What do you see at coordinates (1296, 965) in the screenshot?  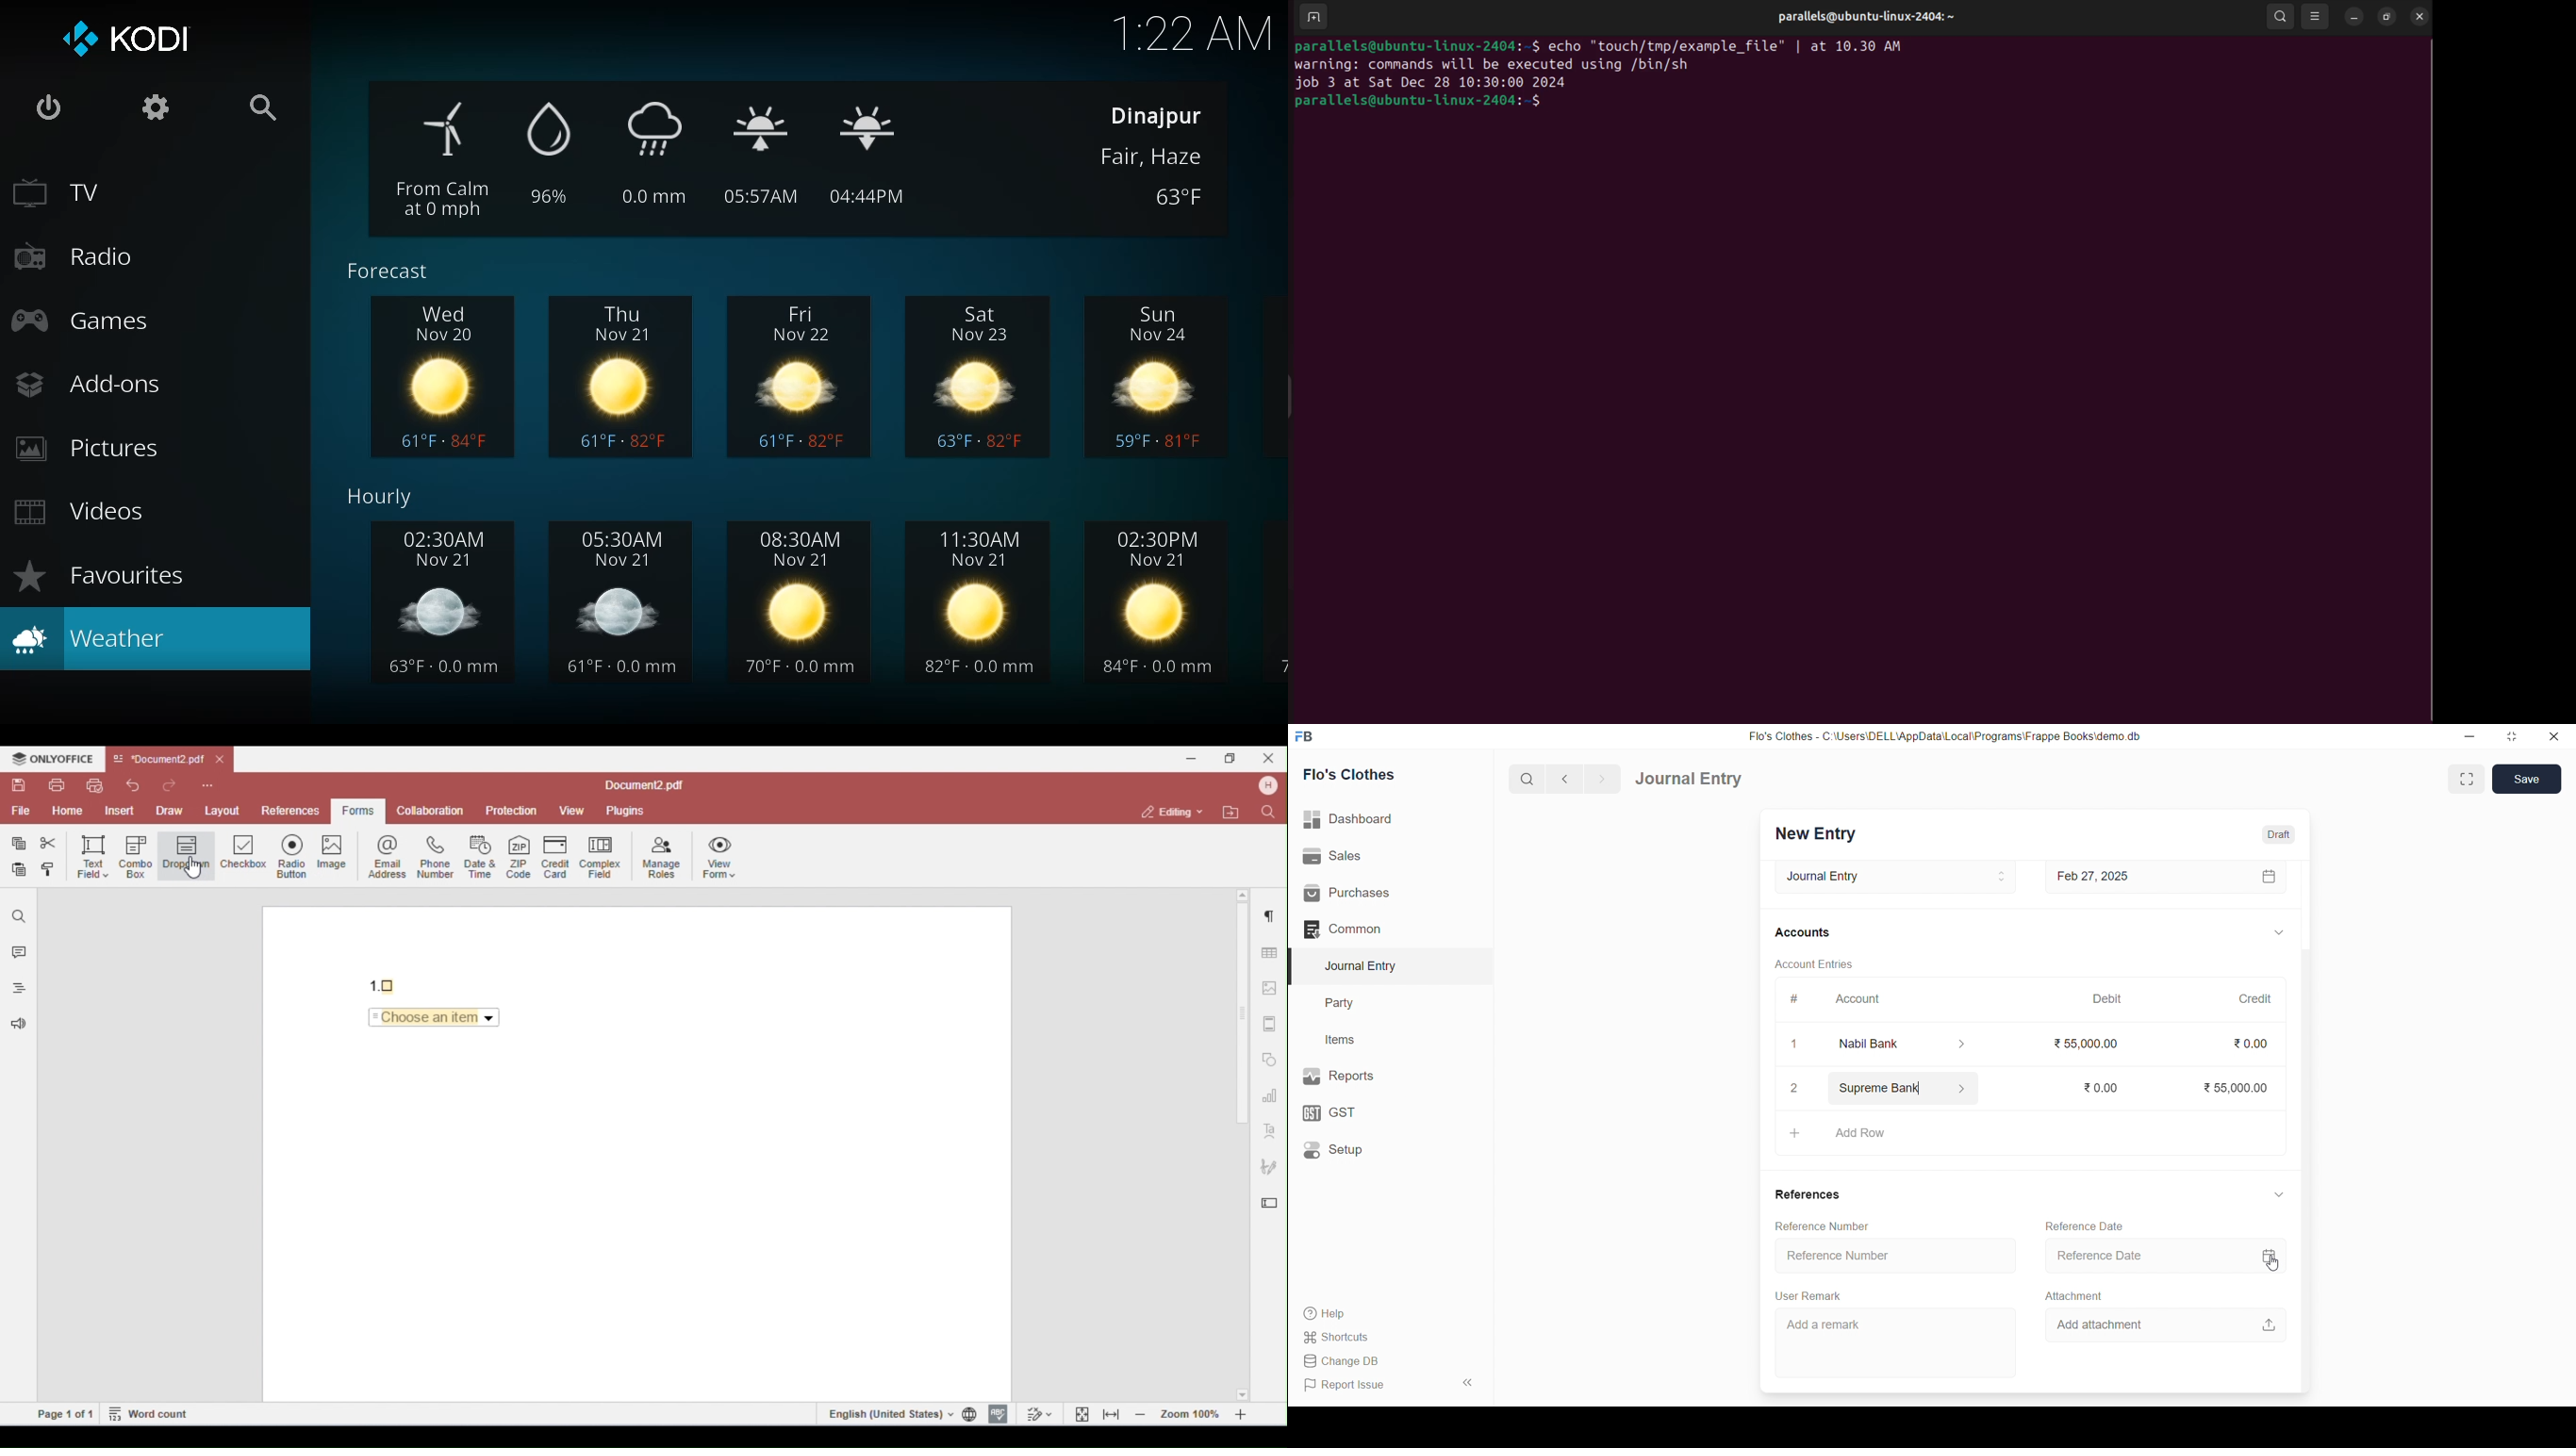 I see `selected` at bounding box center [1296, 965].